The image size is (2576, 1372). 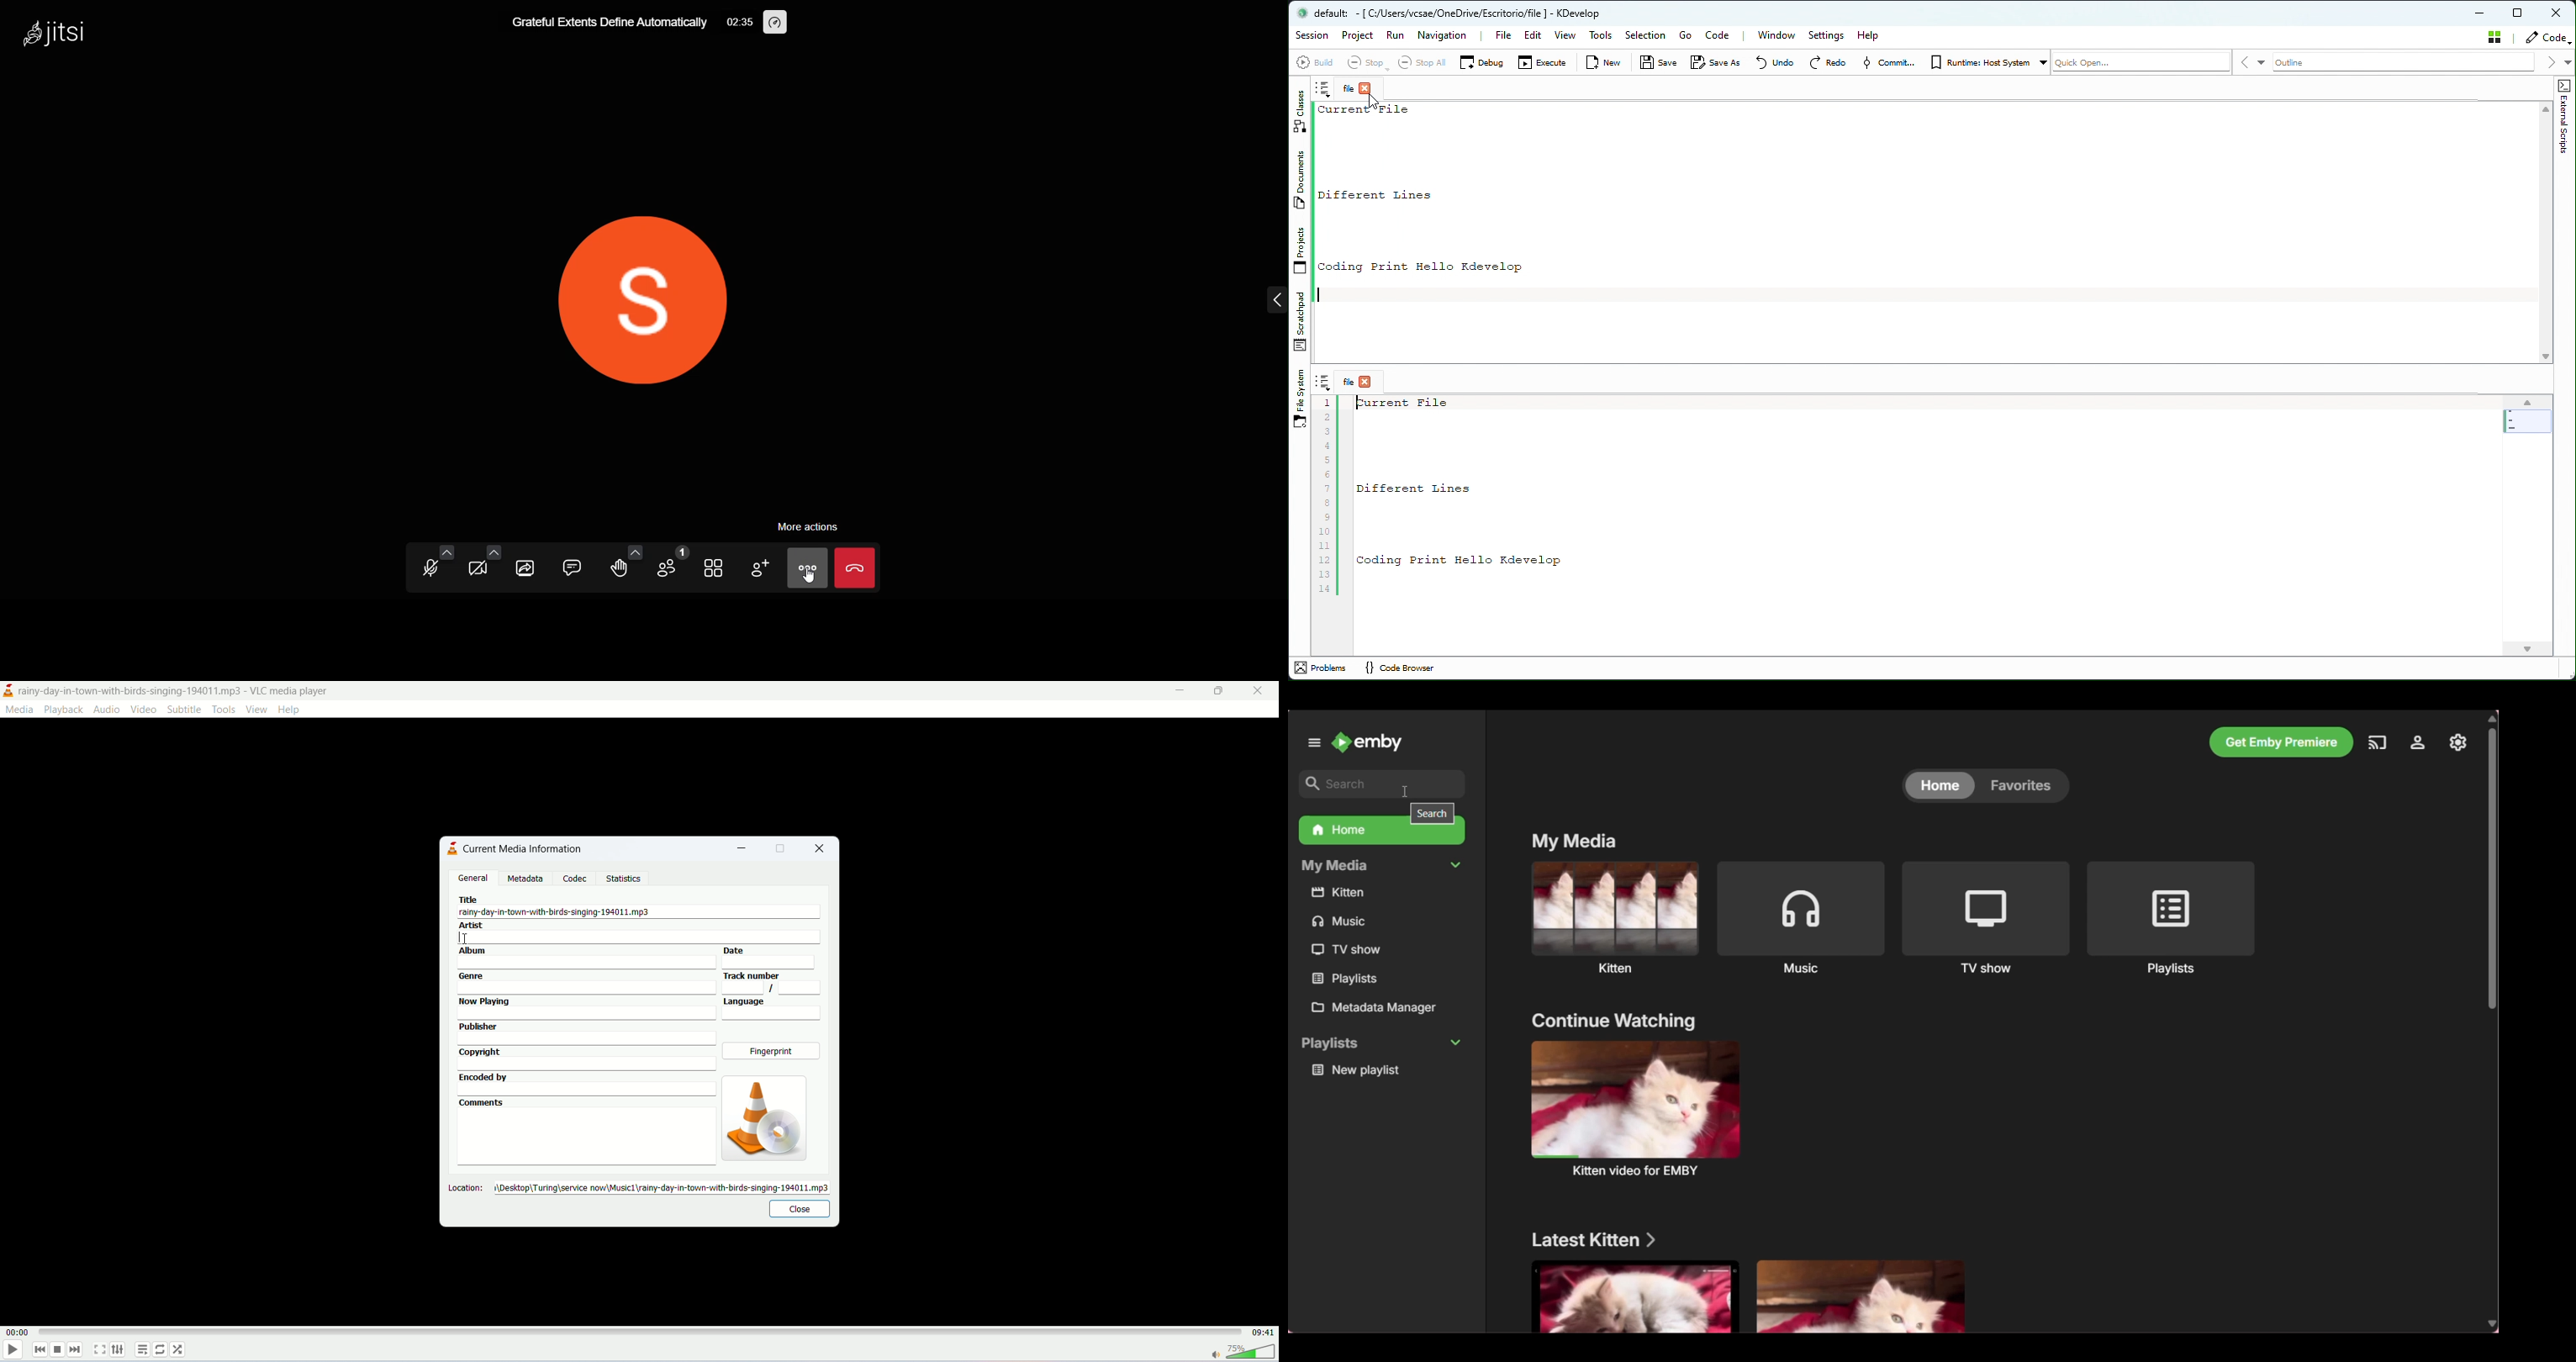 I want to click on Session, so click(x=1315, y=36).